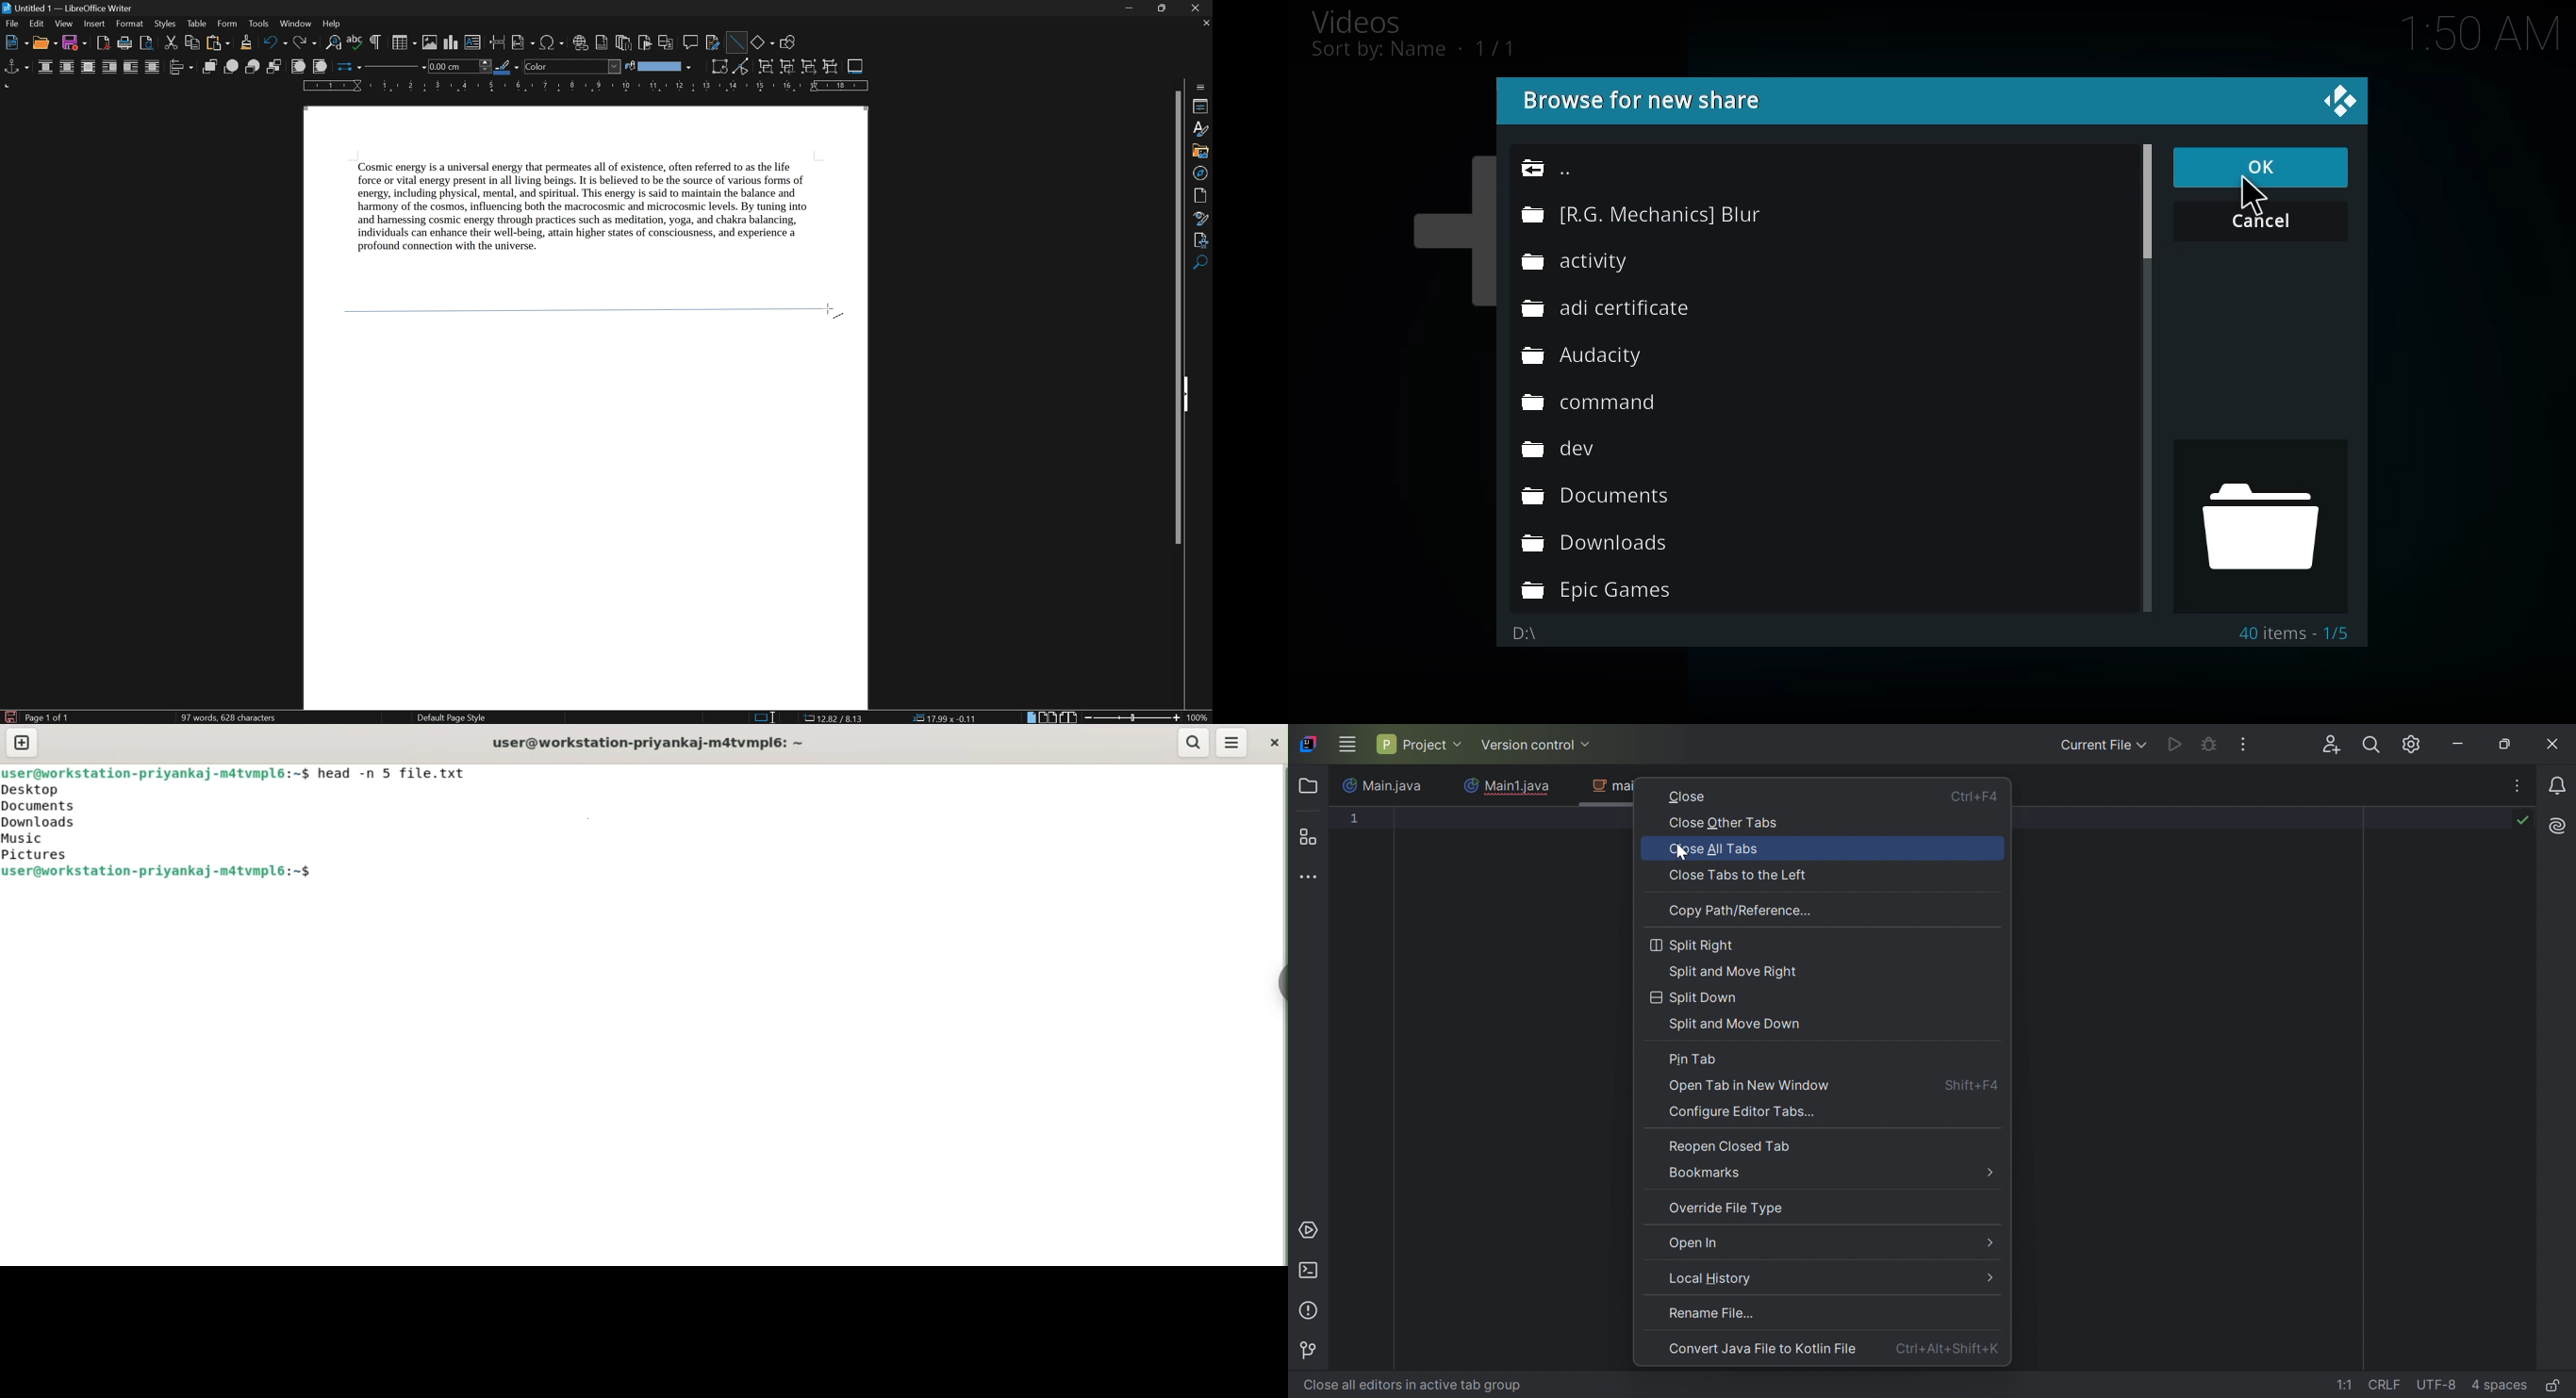 This screenshot has width=2576, height=1400. What do you see at coordinates (473, 41) in the screenshot?
I see `insert textbox` at bounding box center [473, 41].